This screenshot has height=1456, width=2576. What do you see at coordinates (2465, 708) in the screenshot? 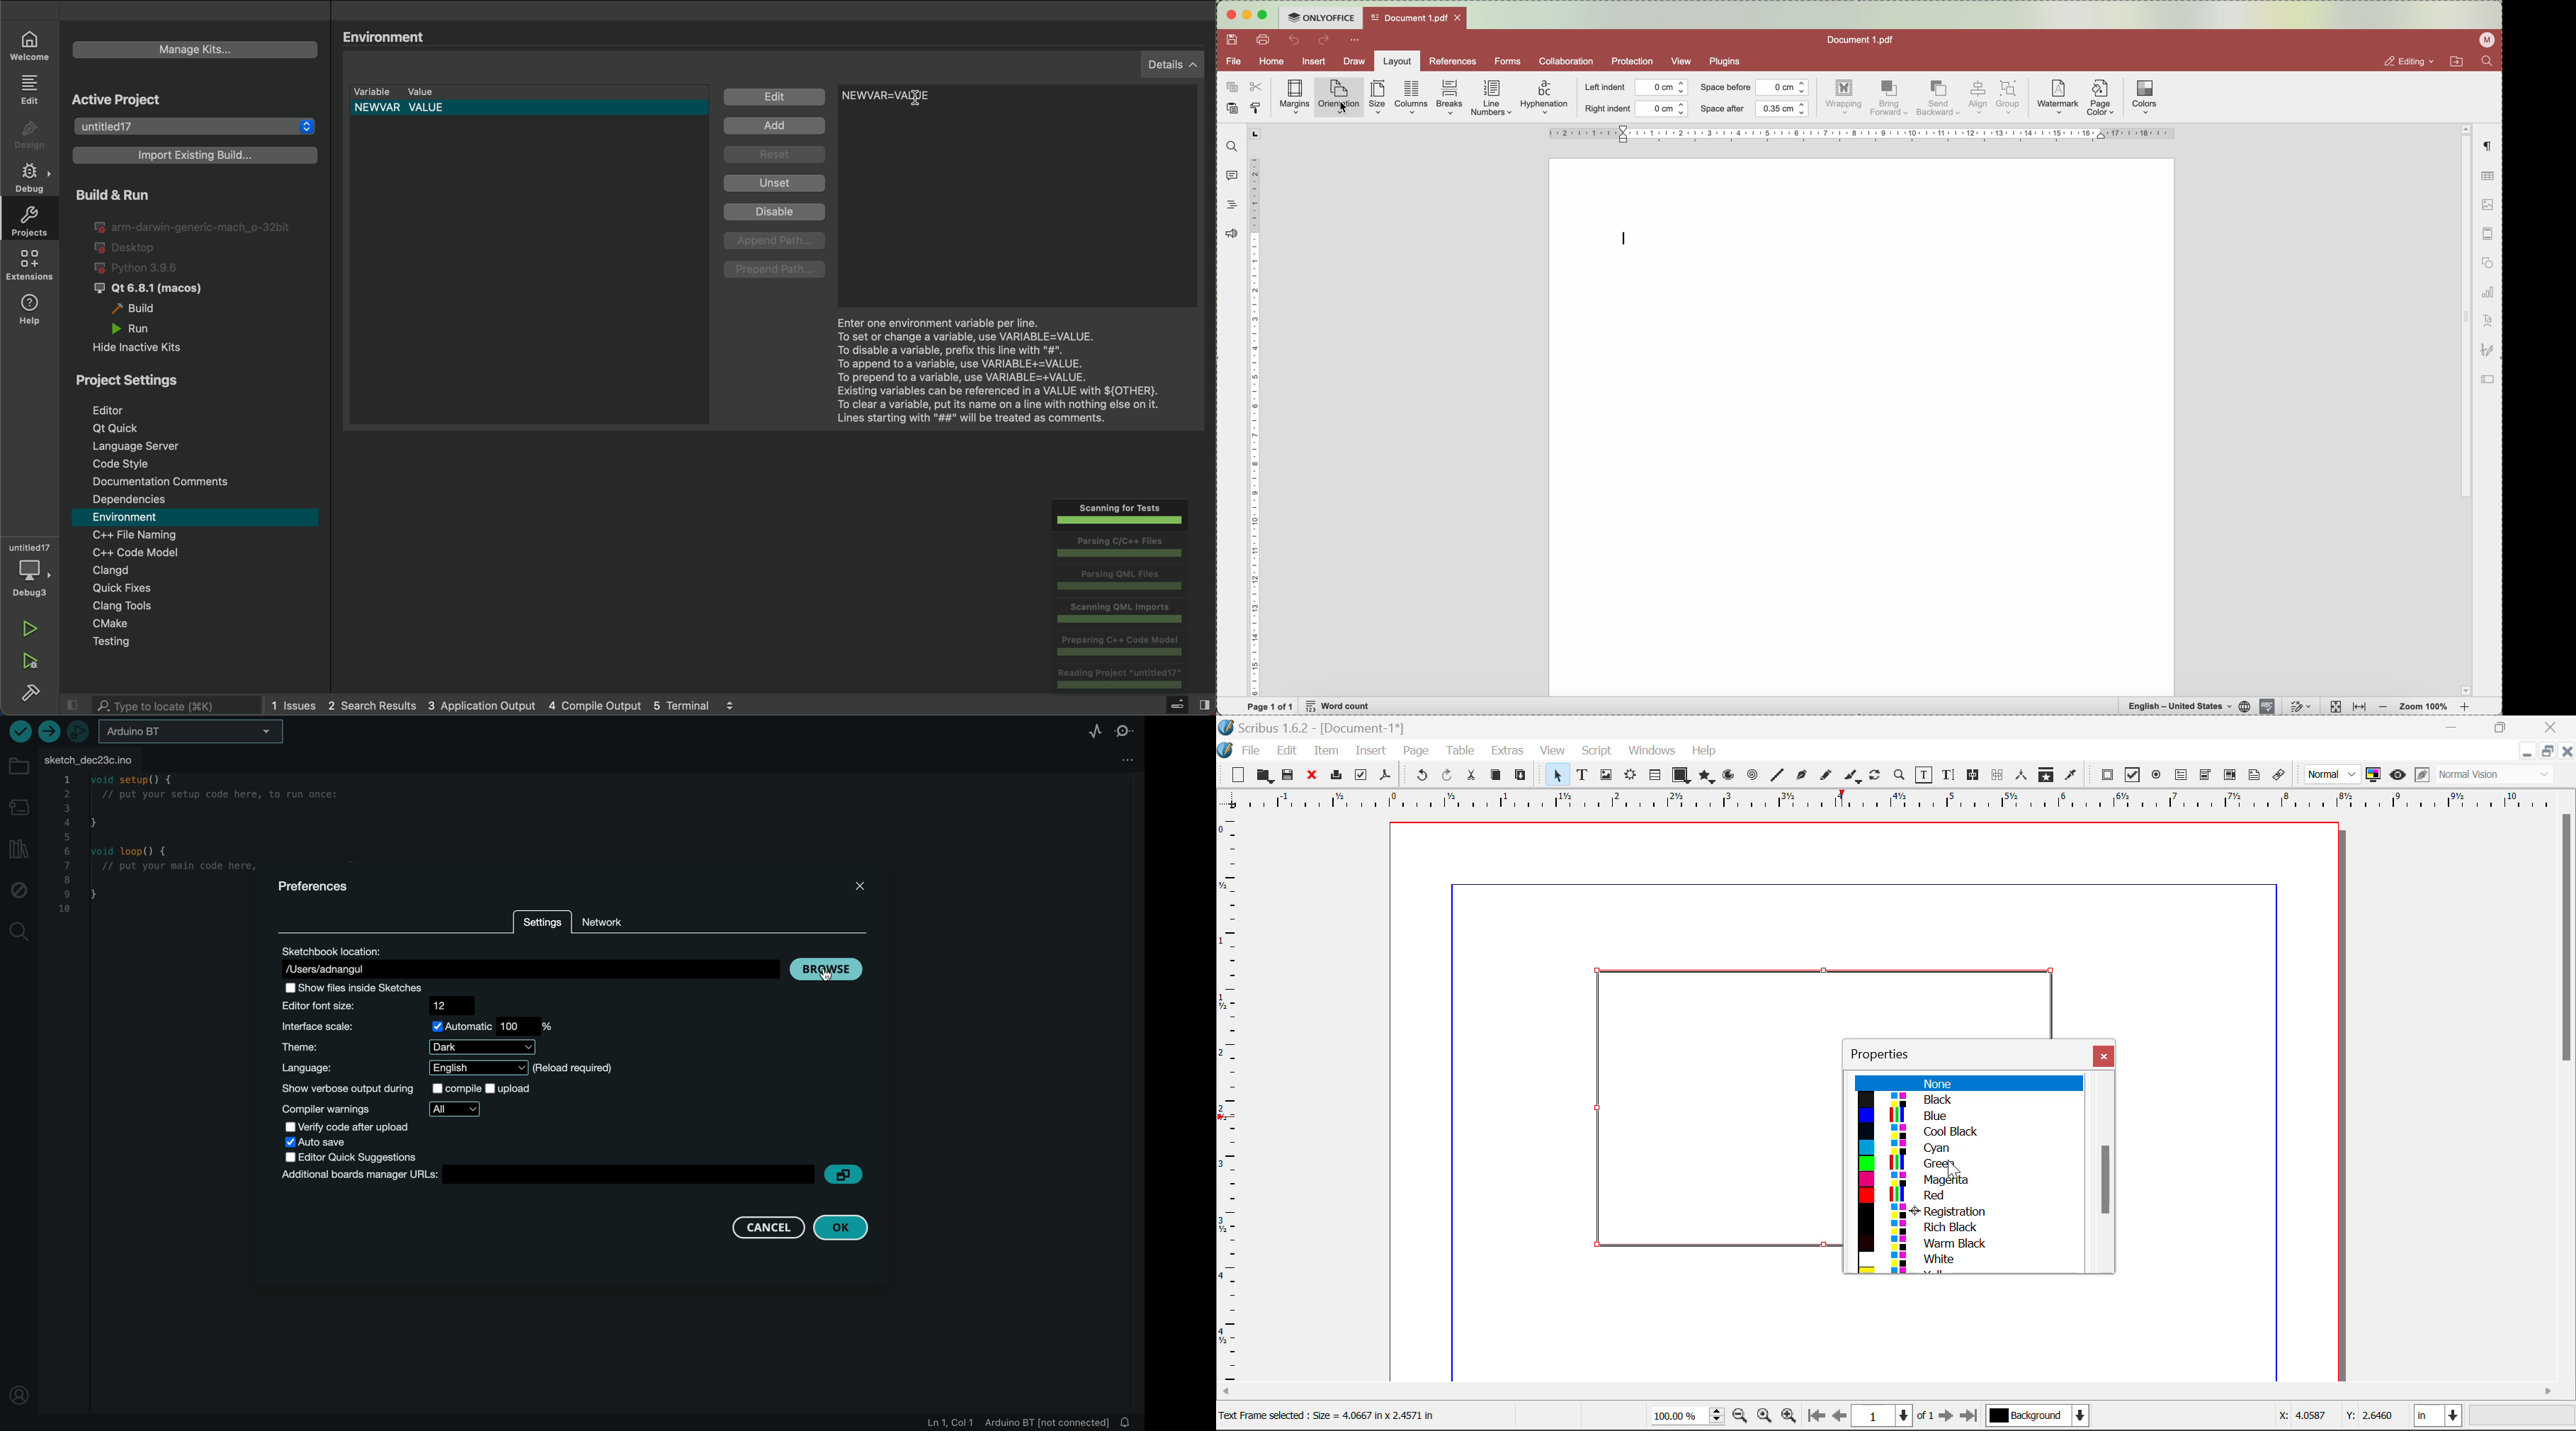
I see `zoom in` at bounding box center [2465, 708].